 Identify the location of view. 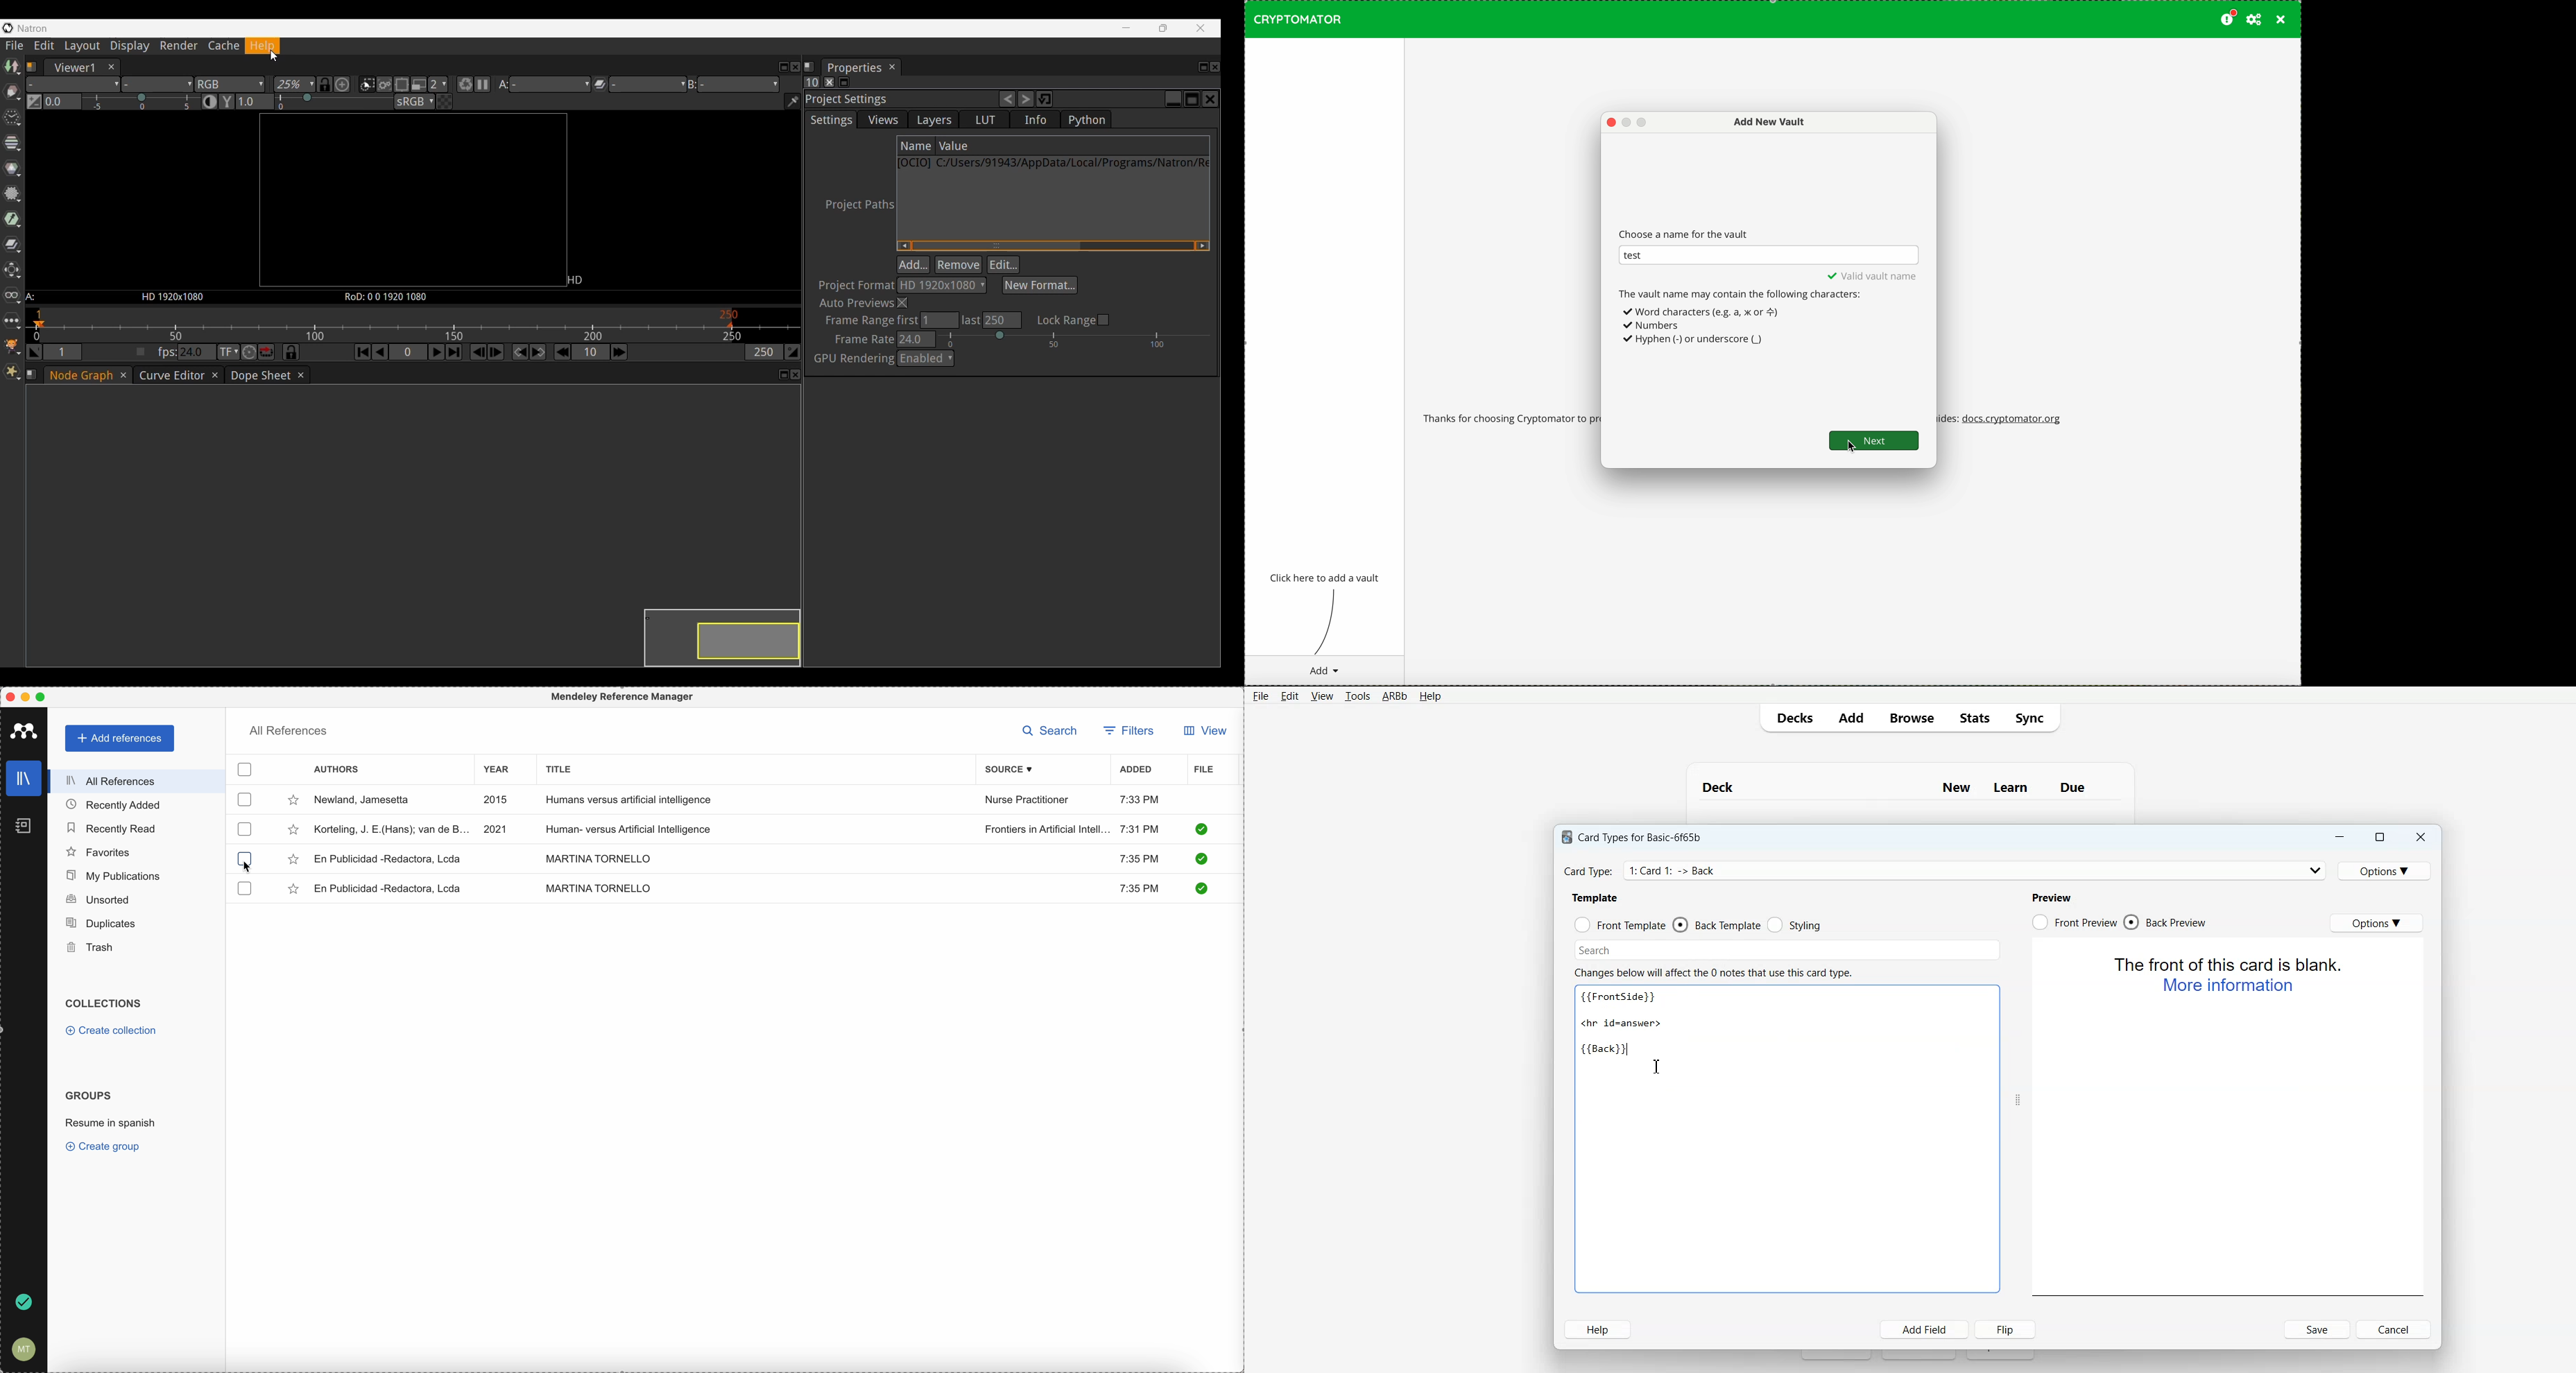
(1203, 731).